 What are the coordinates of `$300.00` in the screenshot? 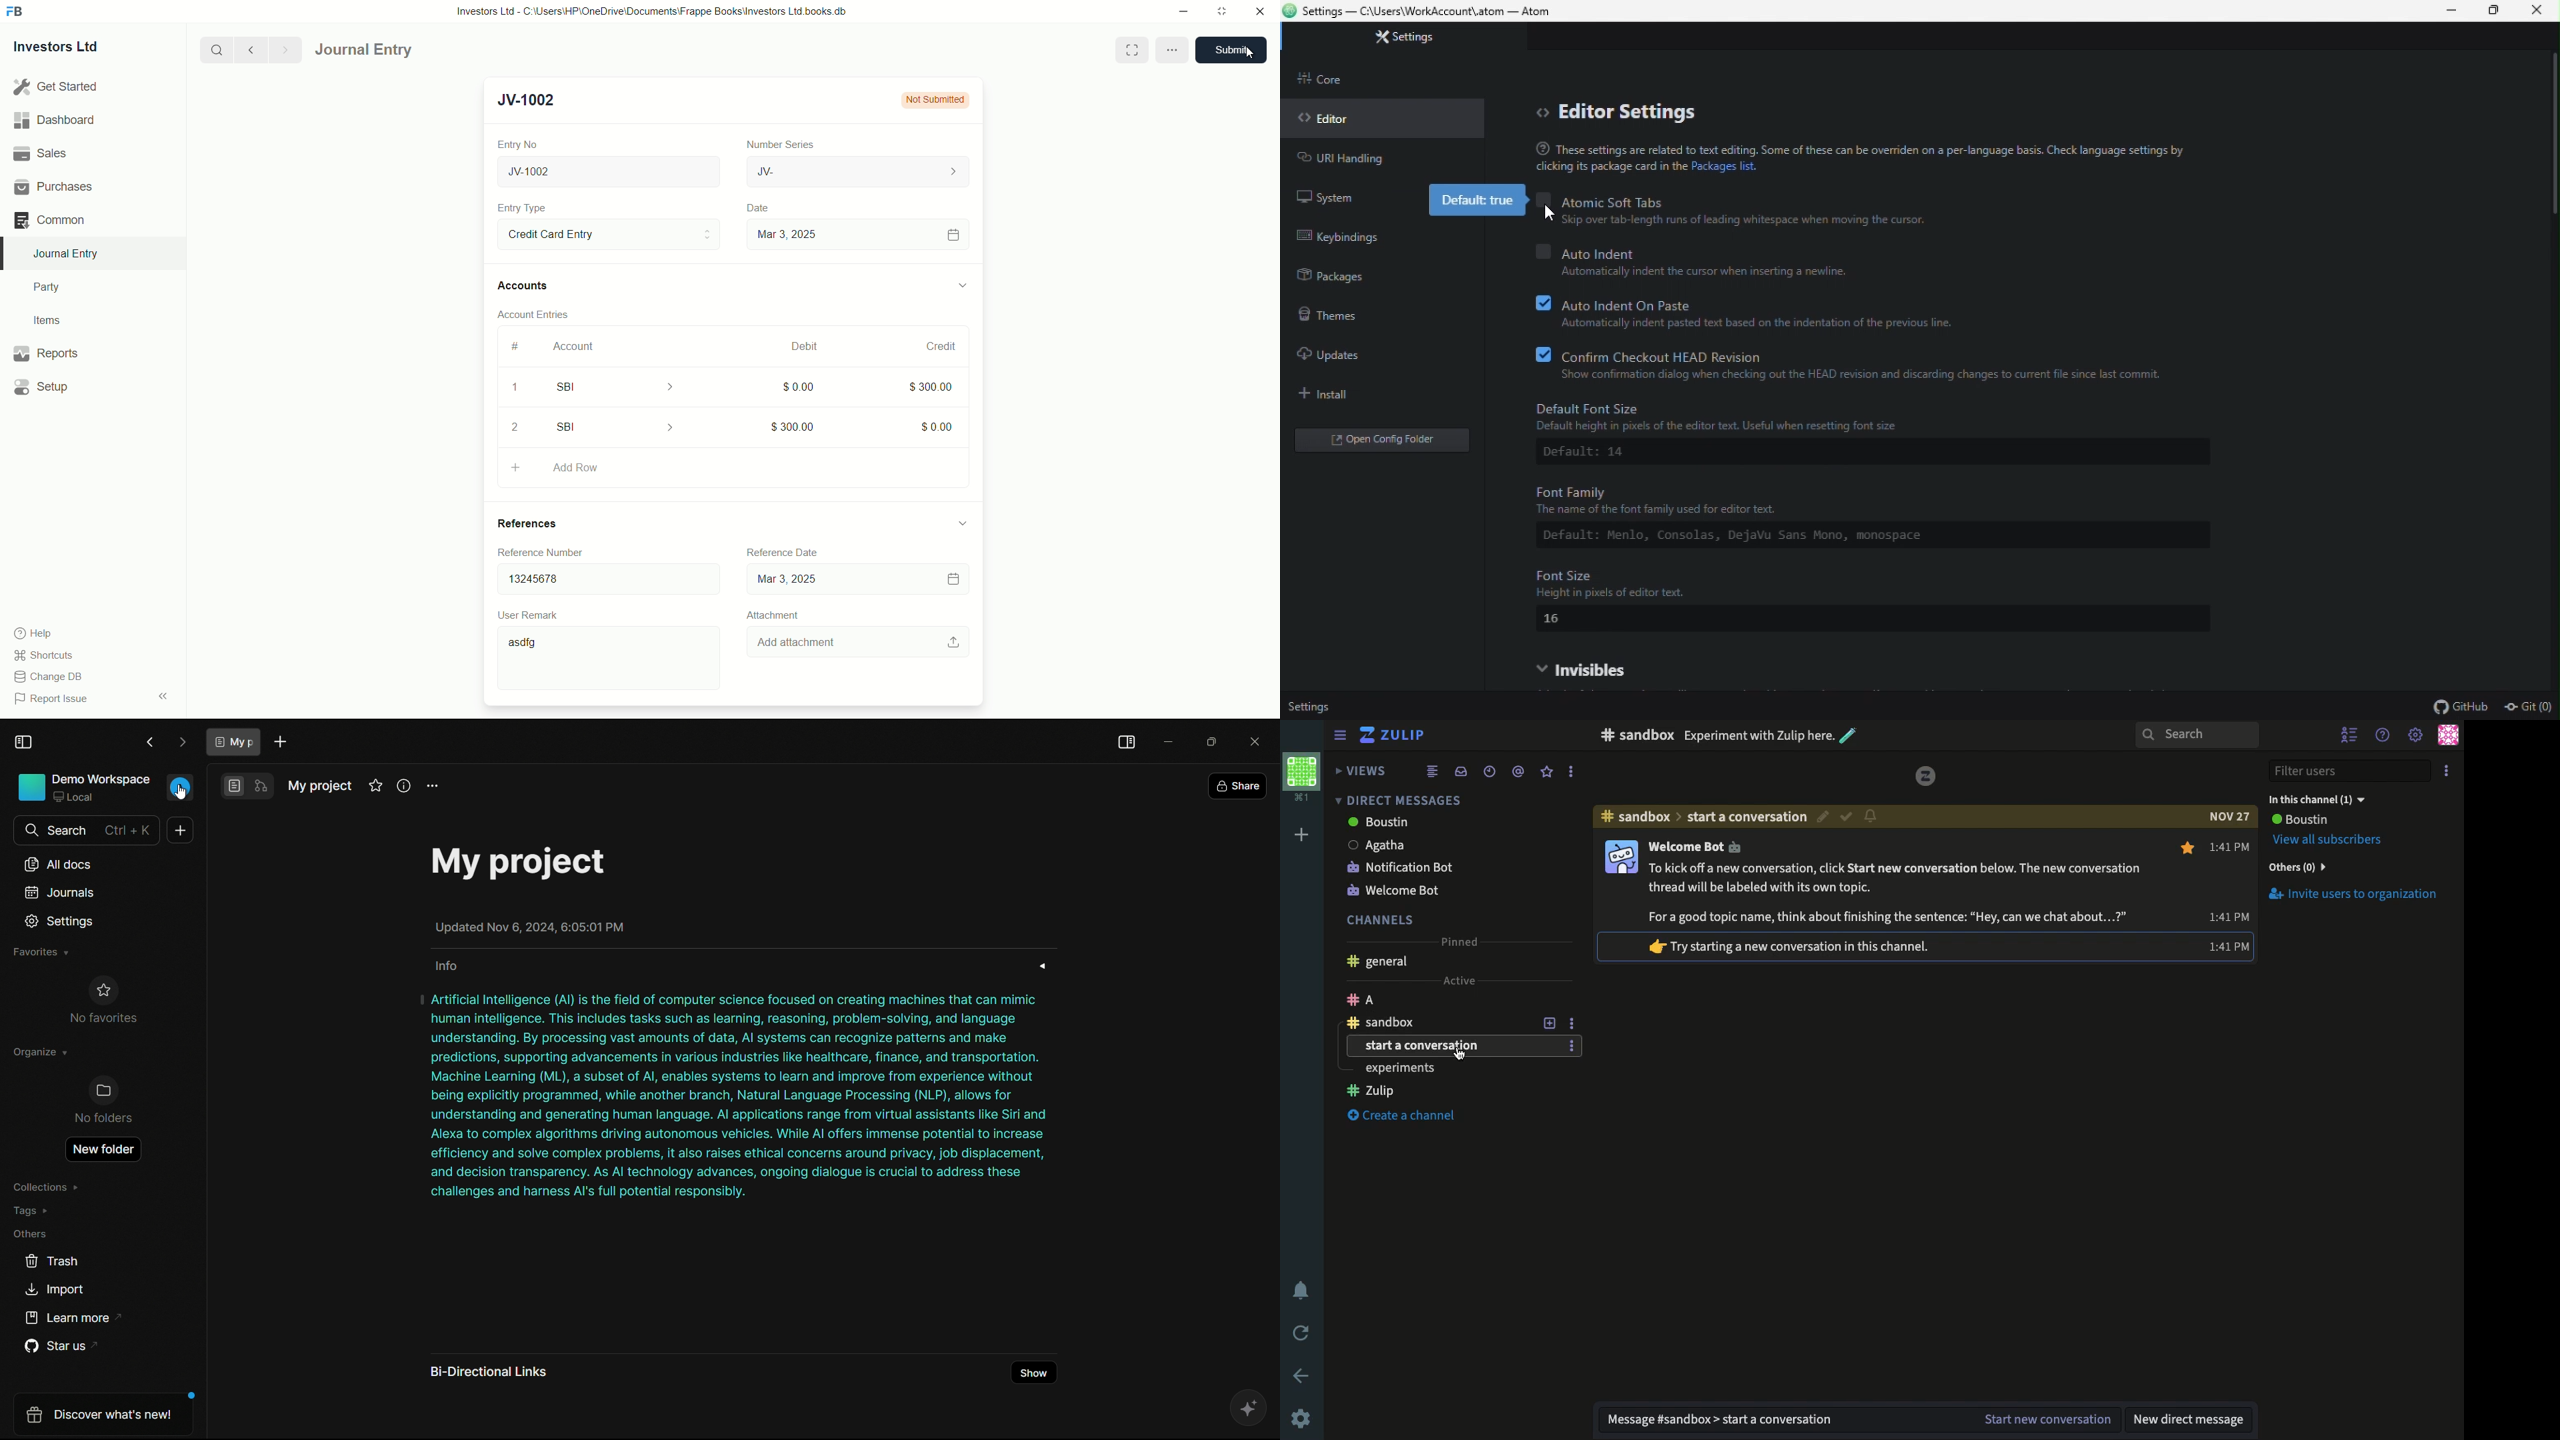 It's located at (932, 385).